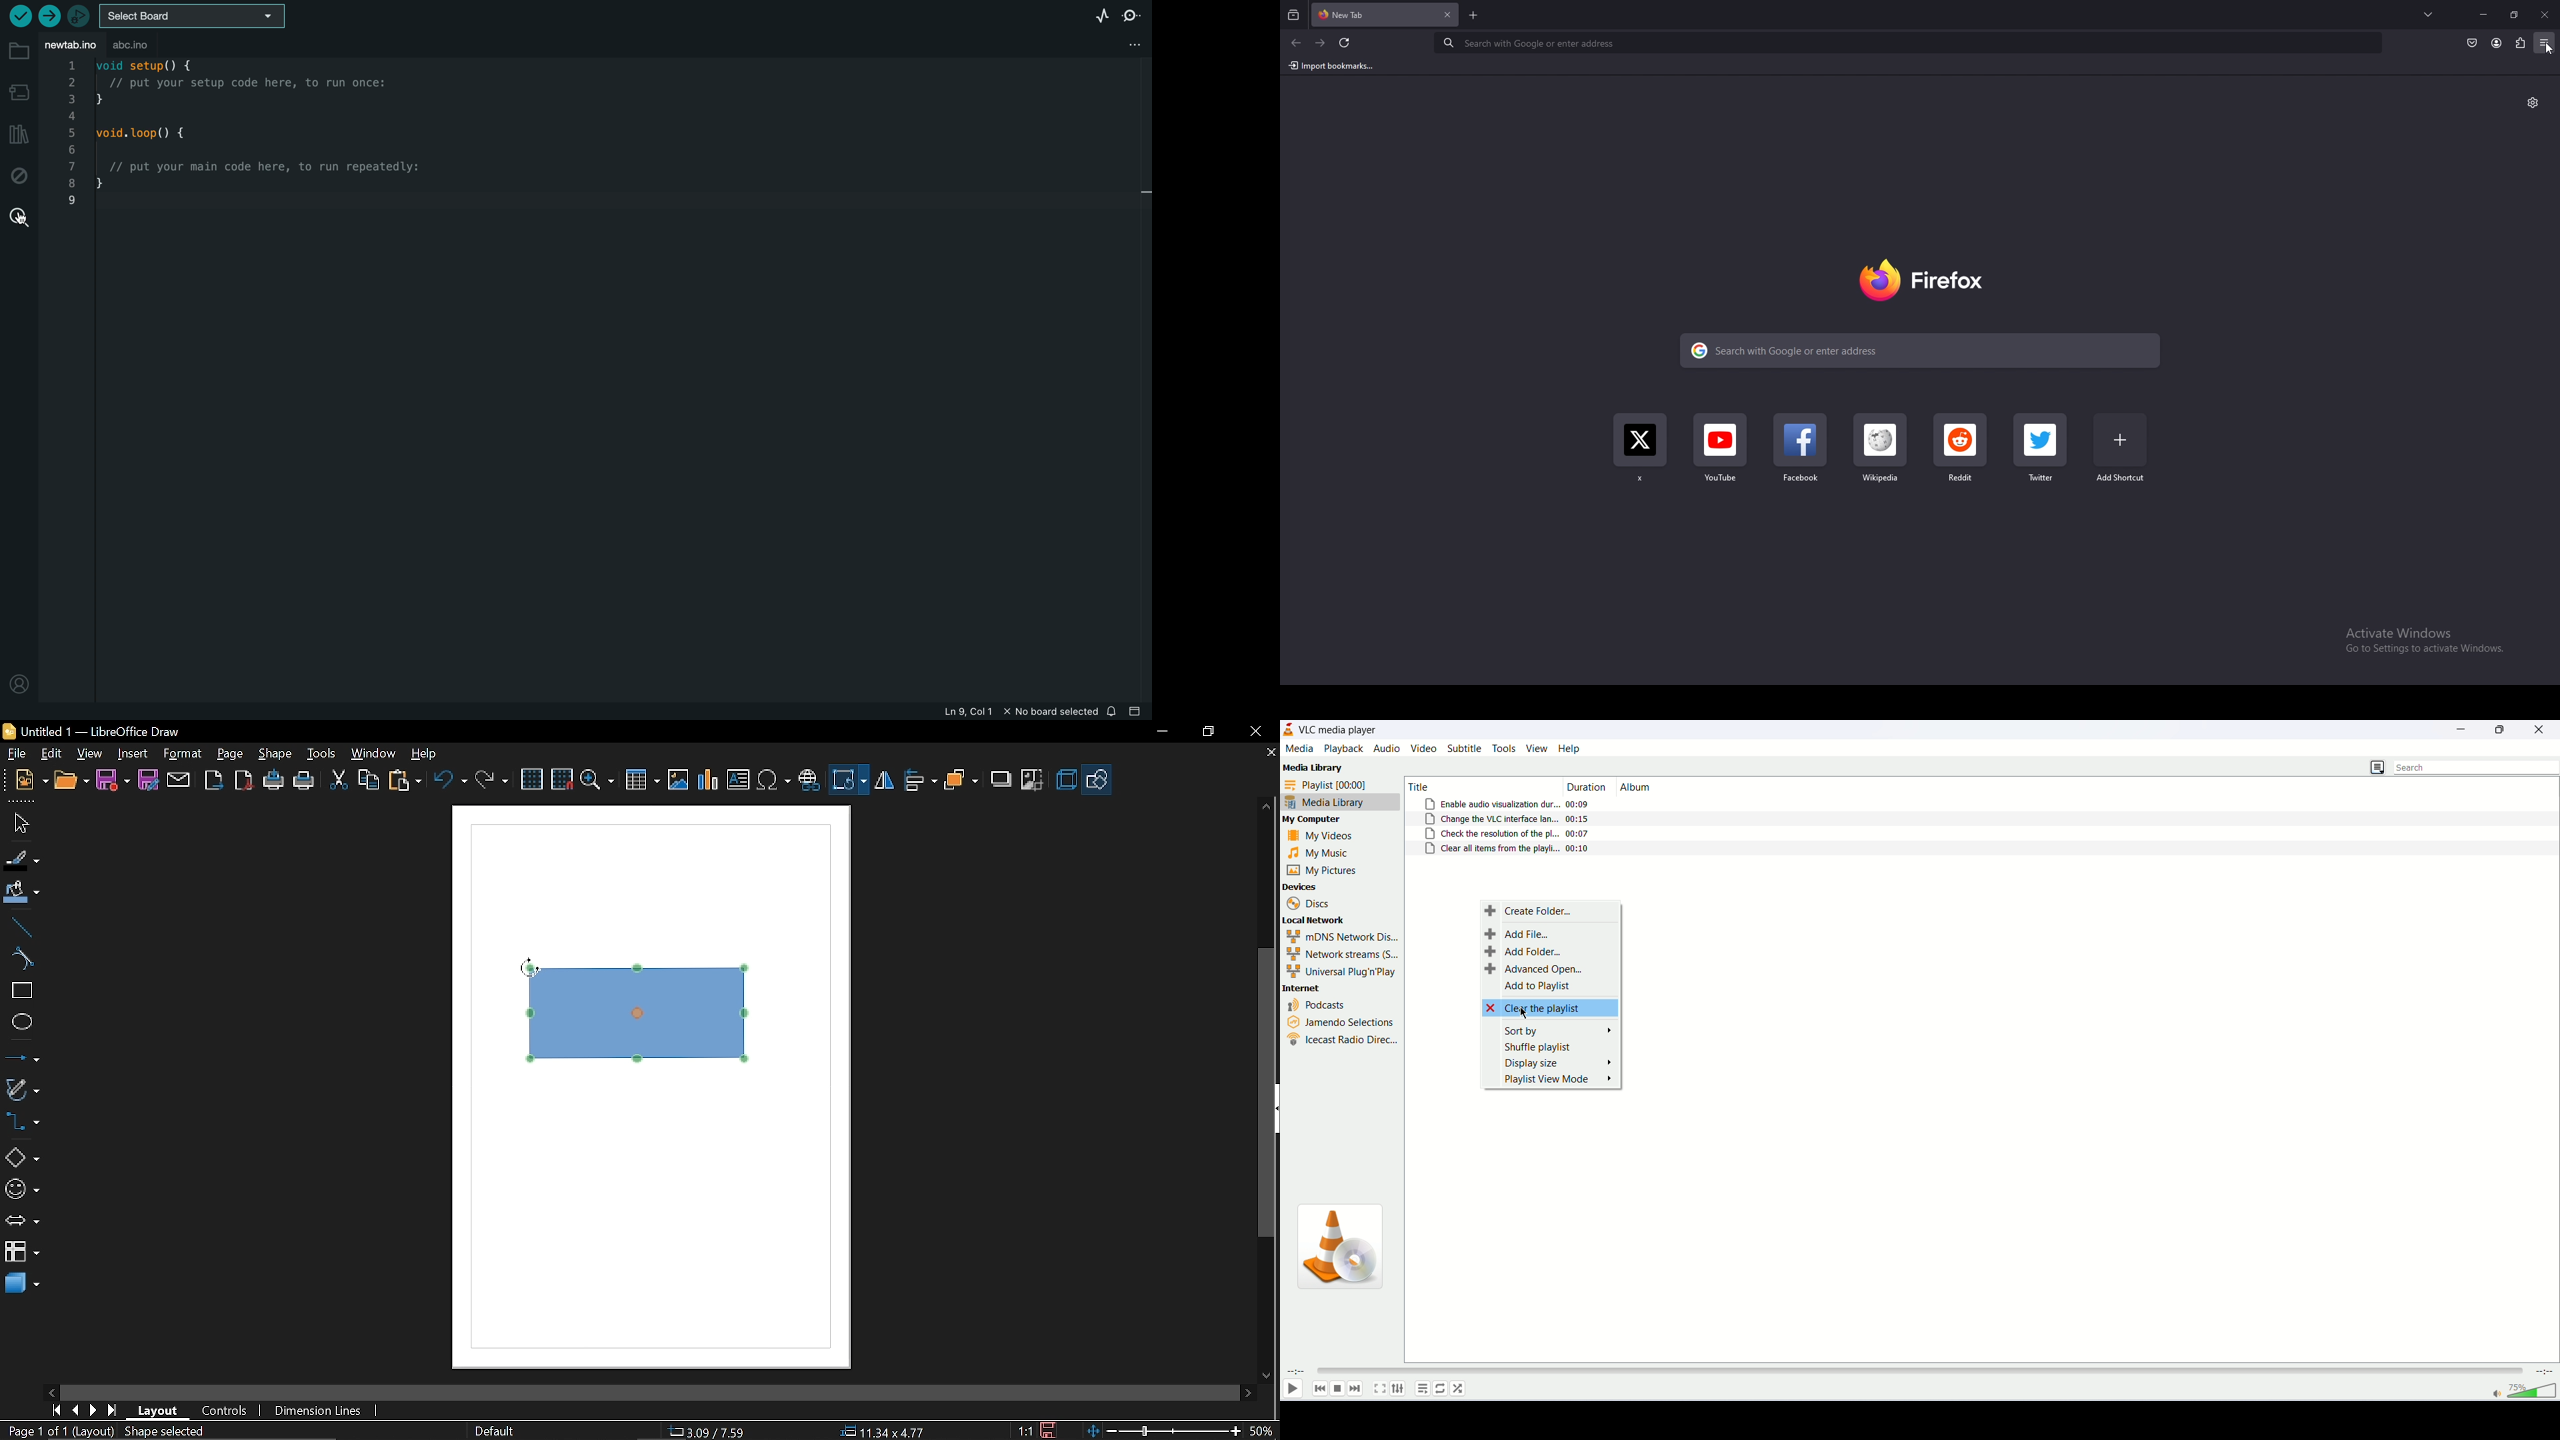  What do you see at coordinates (305, 782) in the screenshot?
I see `print` at bounding box center [305, 782].